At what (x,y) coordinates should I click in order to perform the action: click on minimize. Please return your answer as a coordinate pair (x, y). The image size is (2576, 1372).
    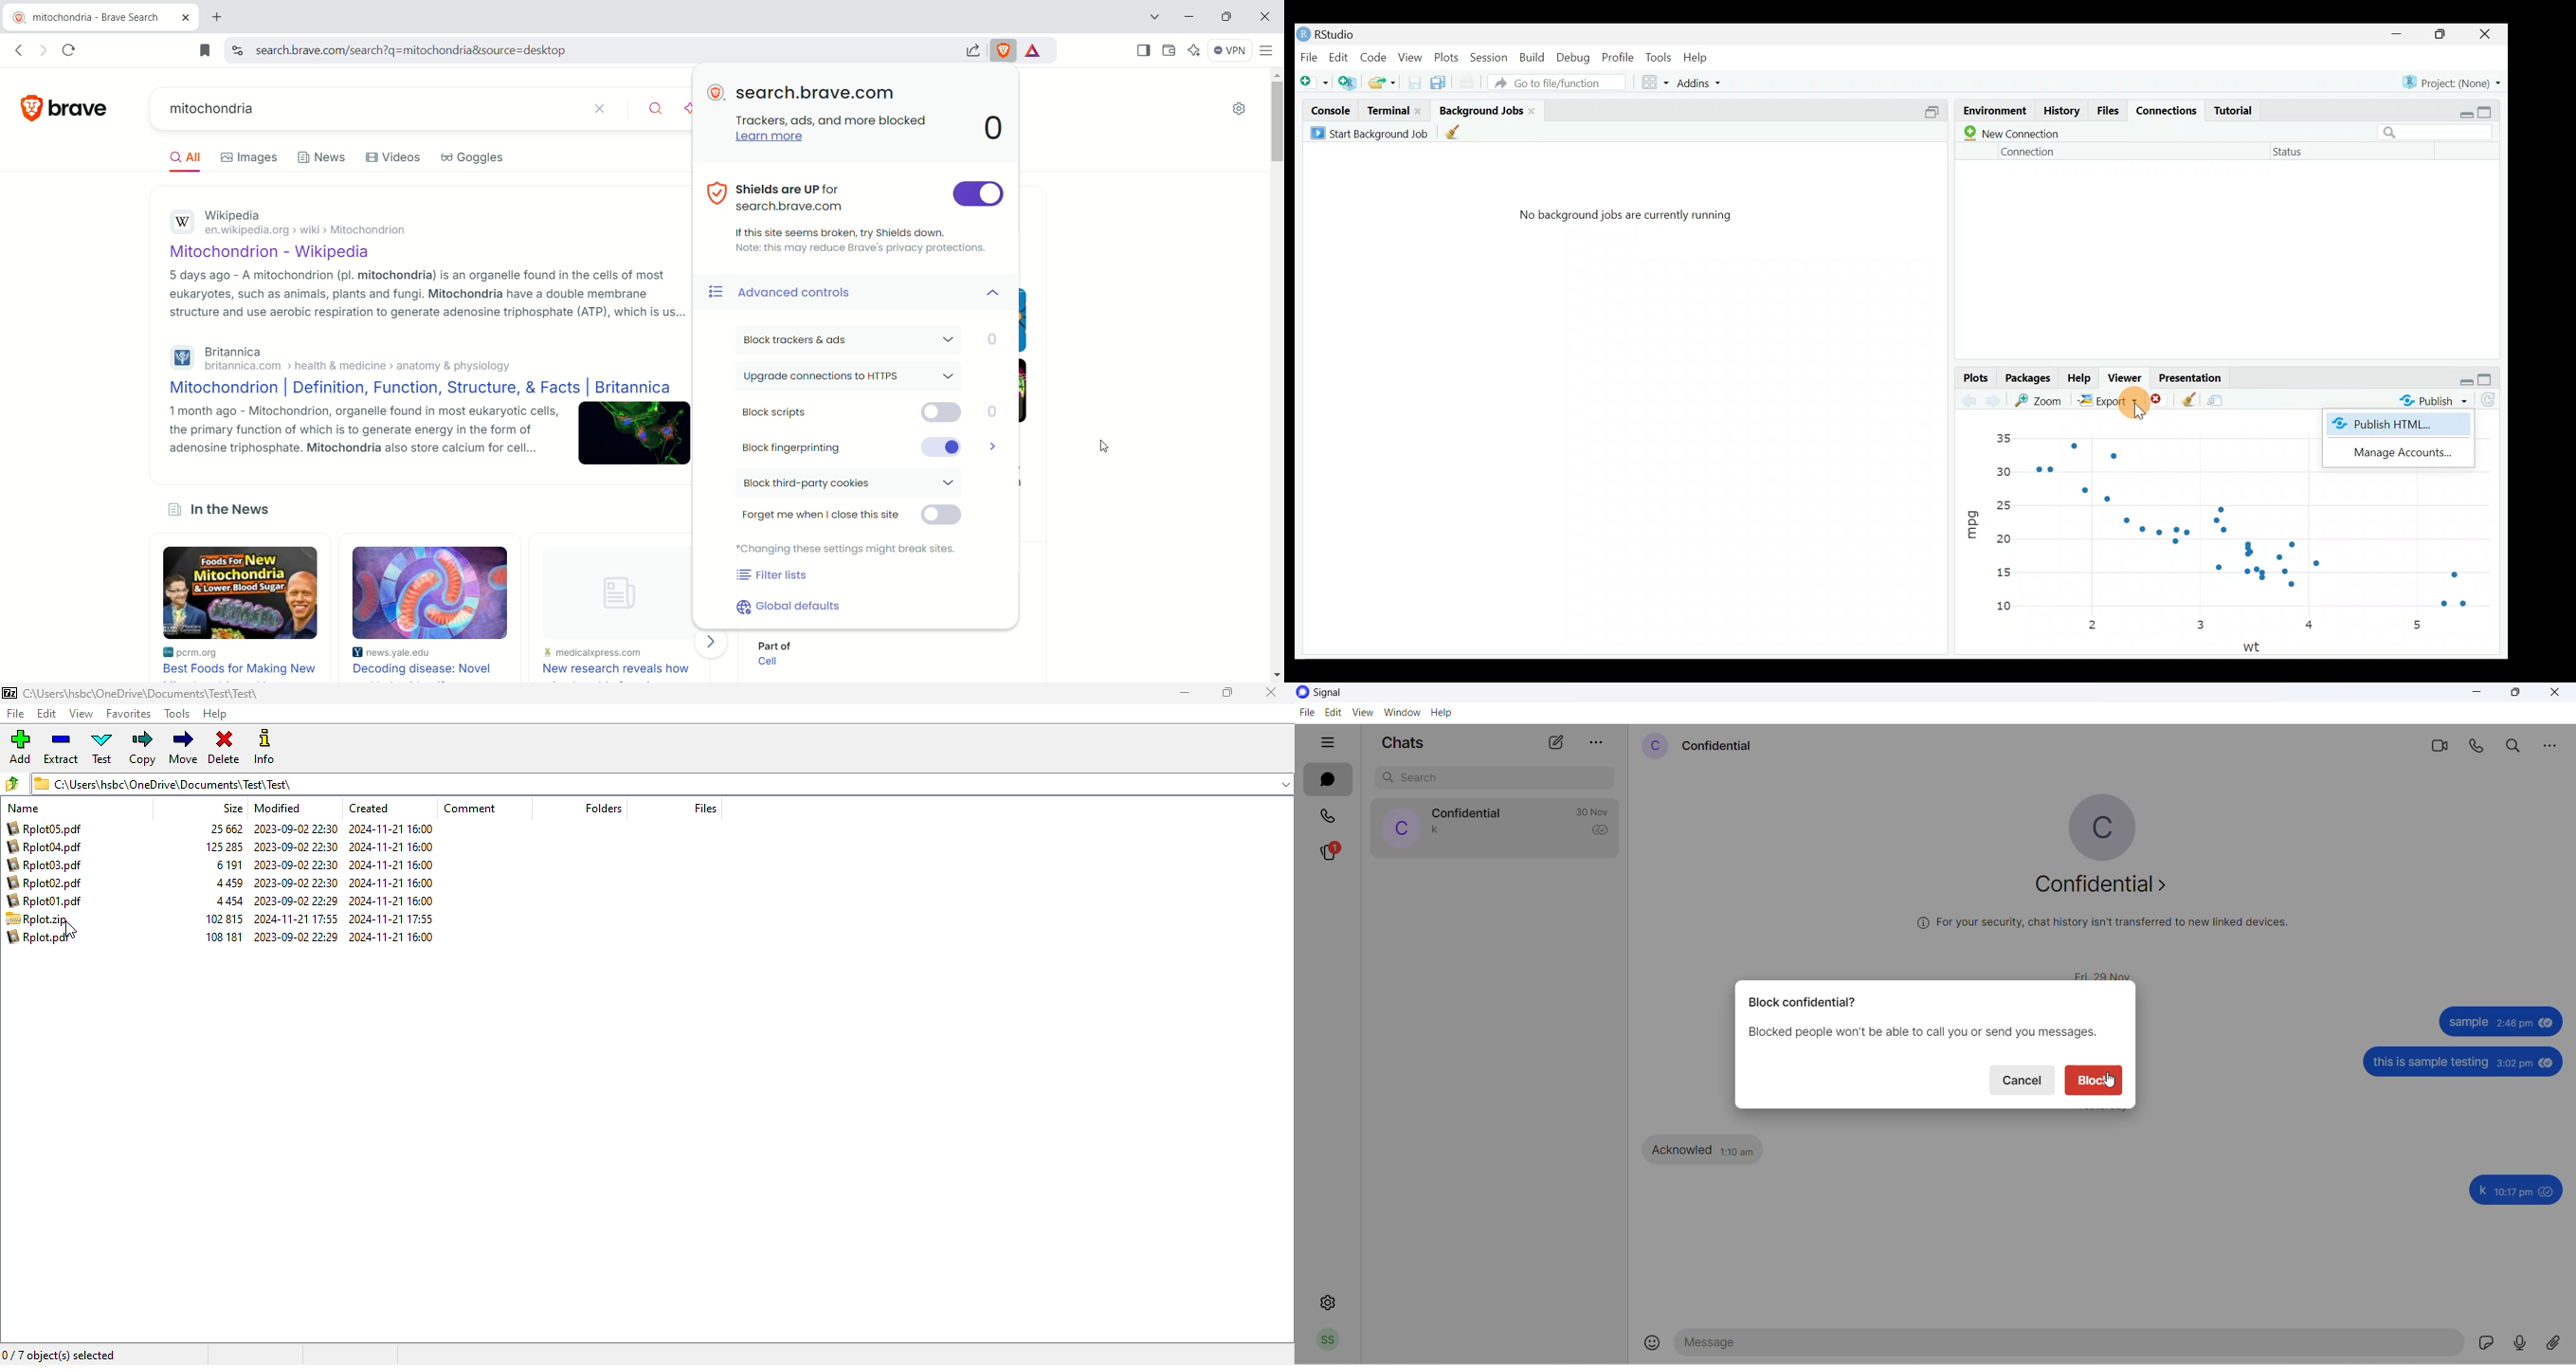
    Looking at the image, I should click on (2481, 695).